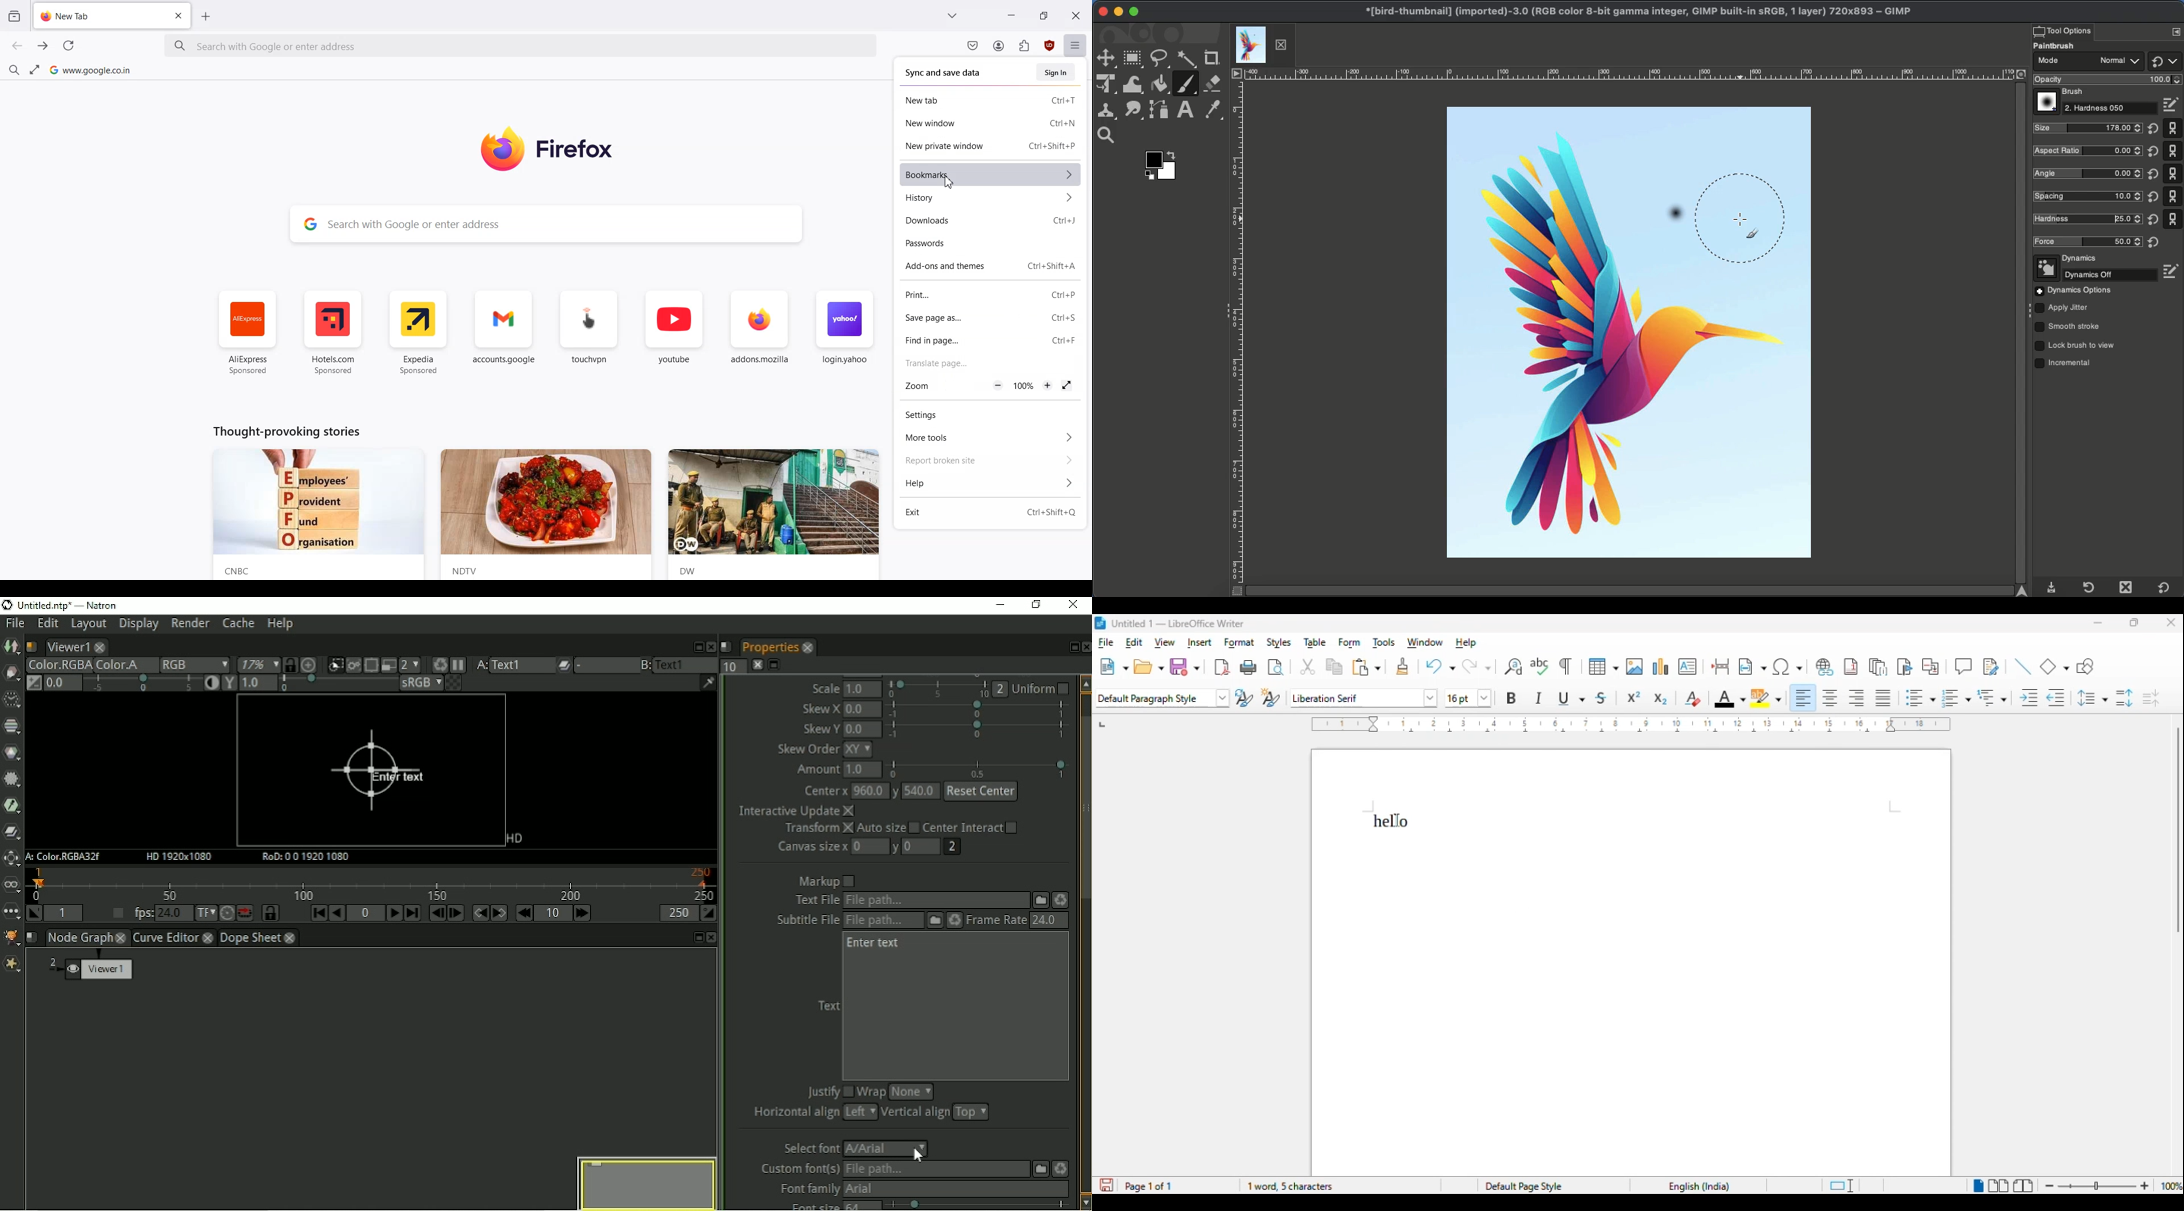 The width and height of the screenshot is (2184, 1232). I want to click on Paintbrush, so click(1185, 84).